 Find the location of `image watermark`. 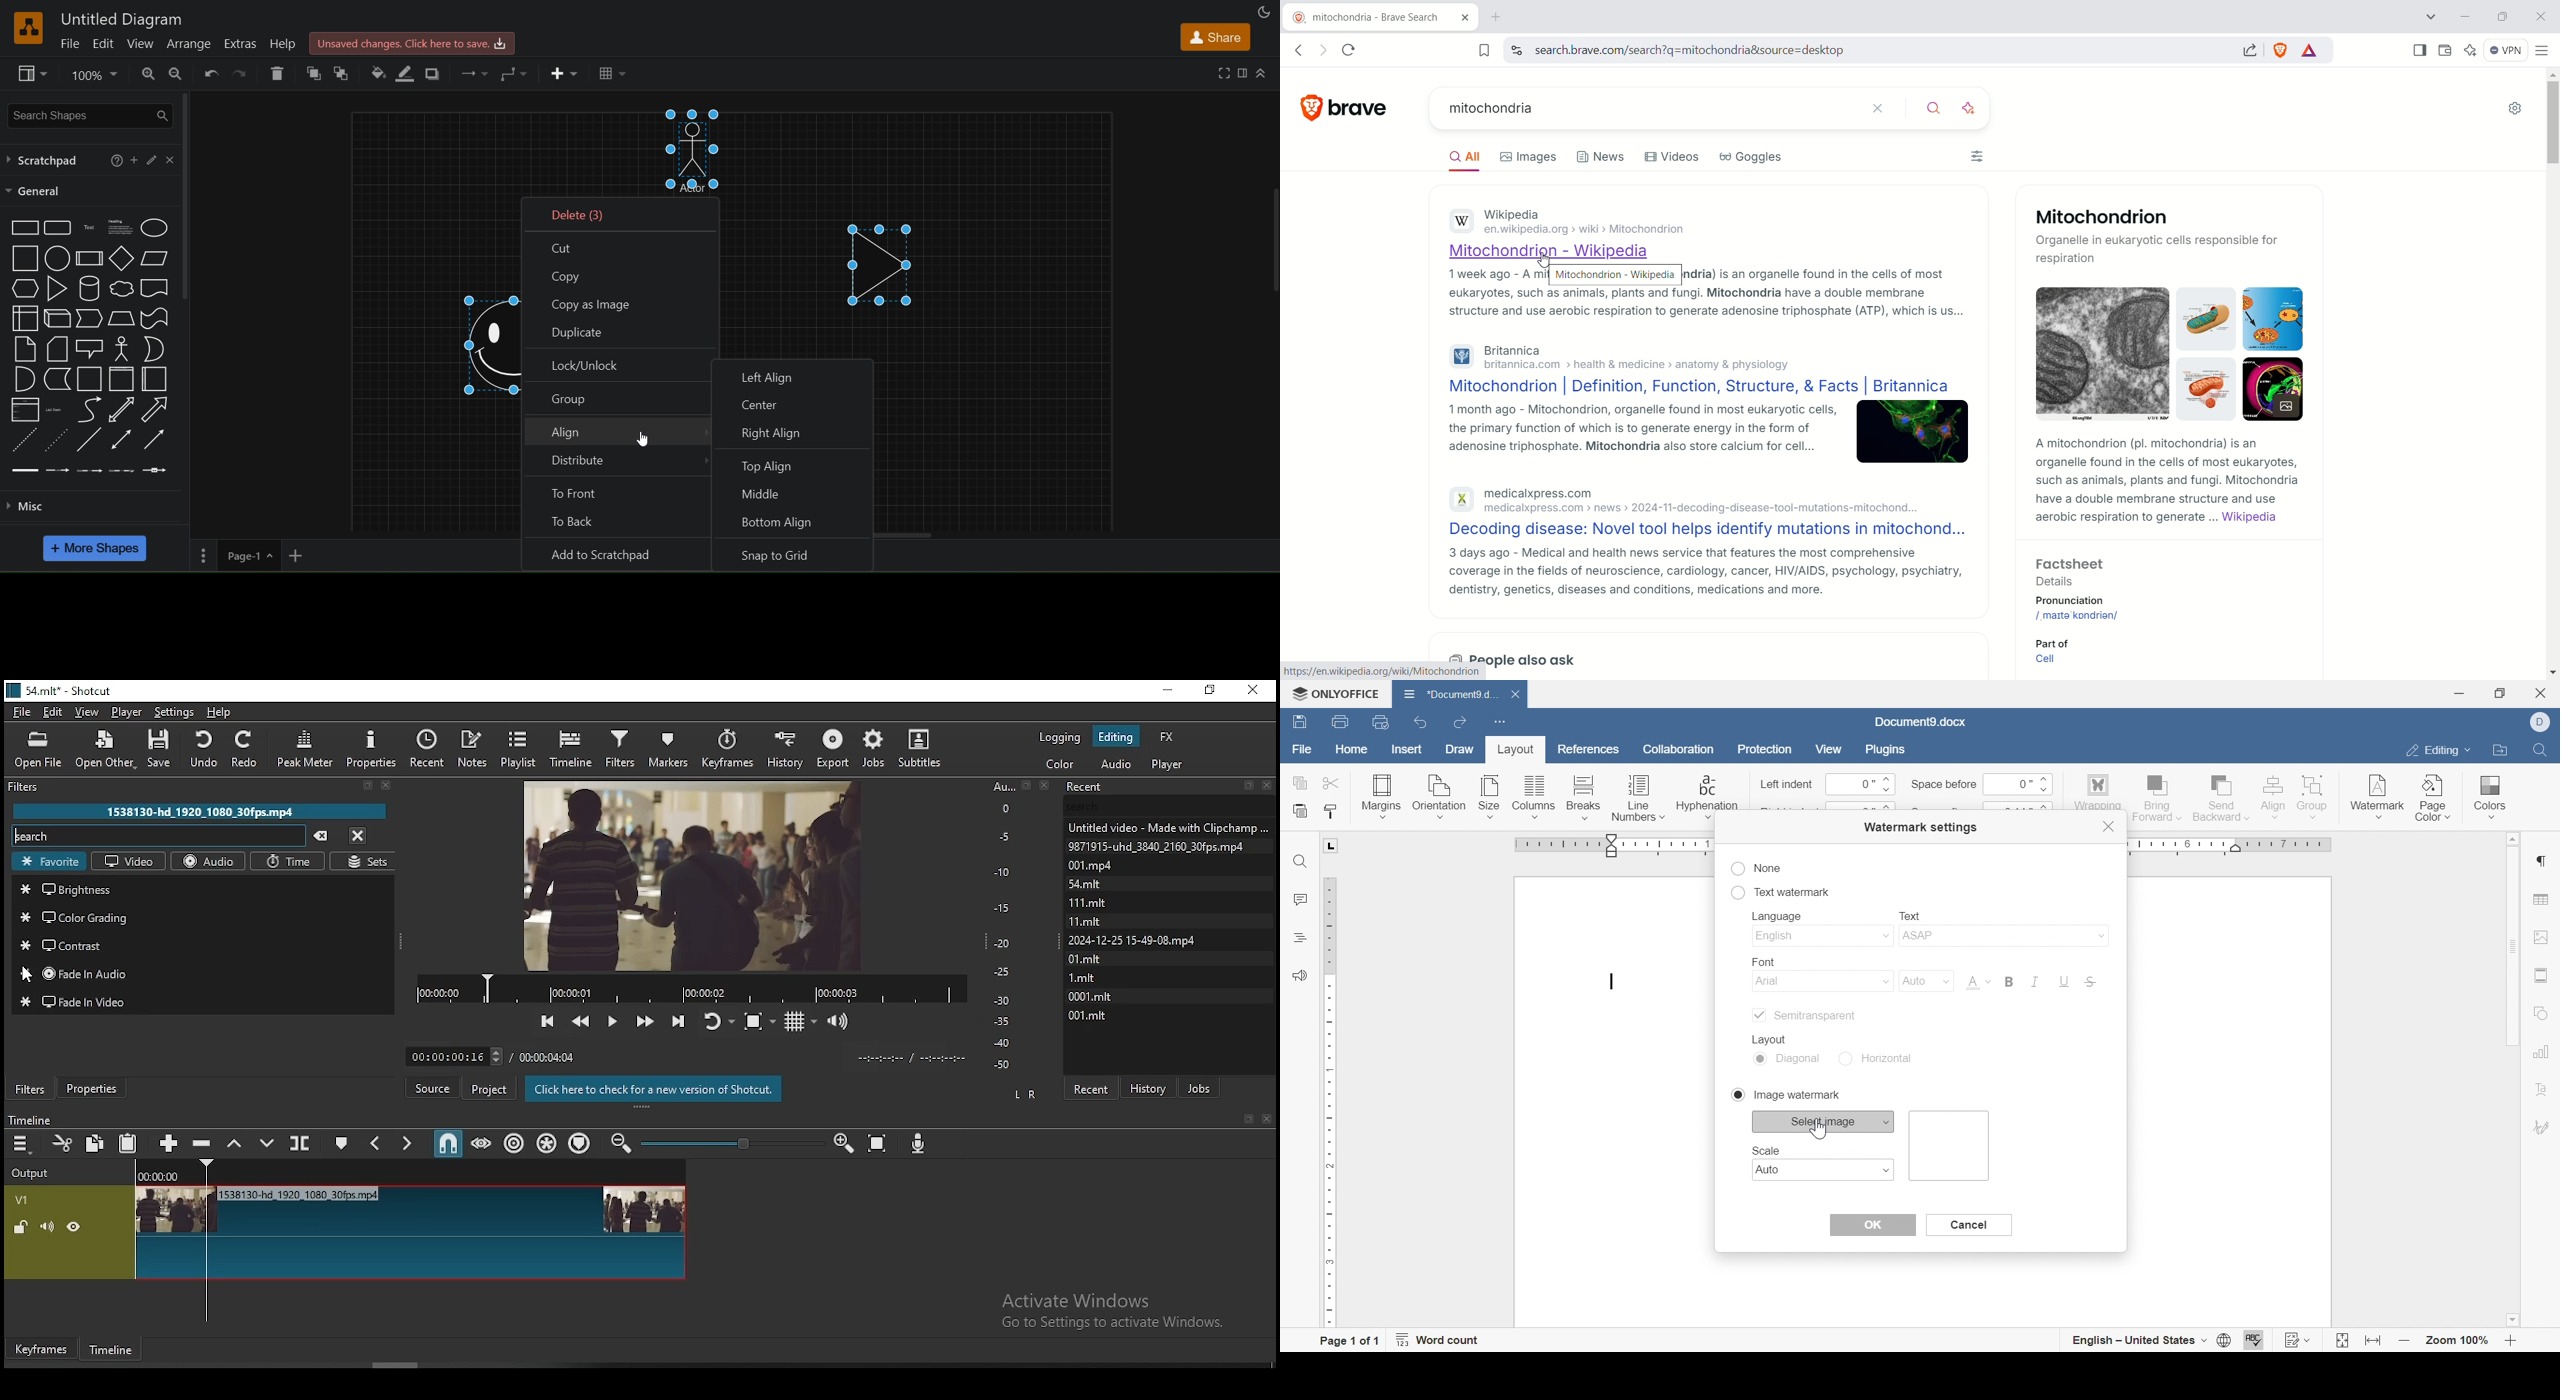

image watermark is located at coordinates (1784, 1094).